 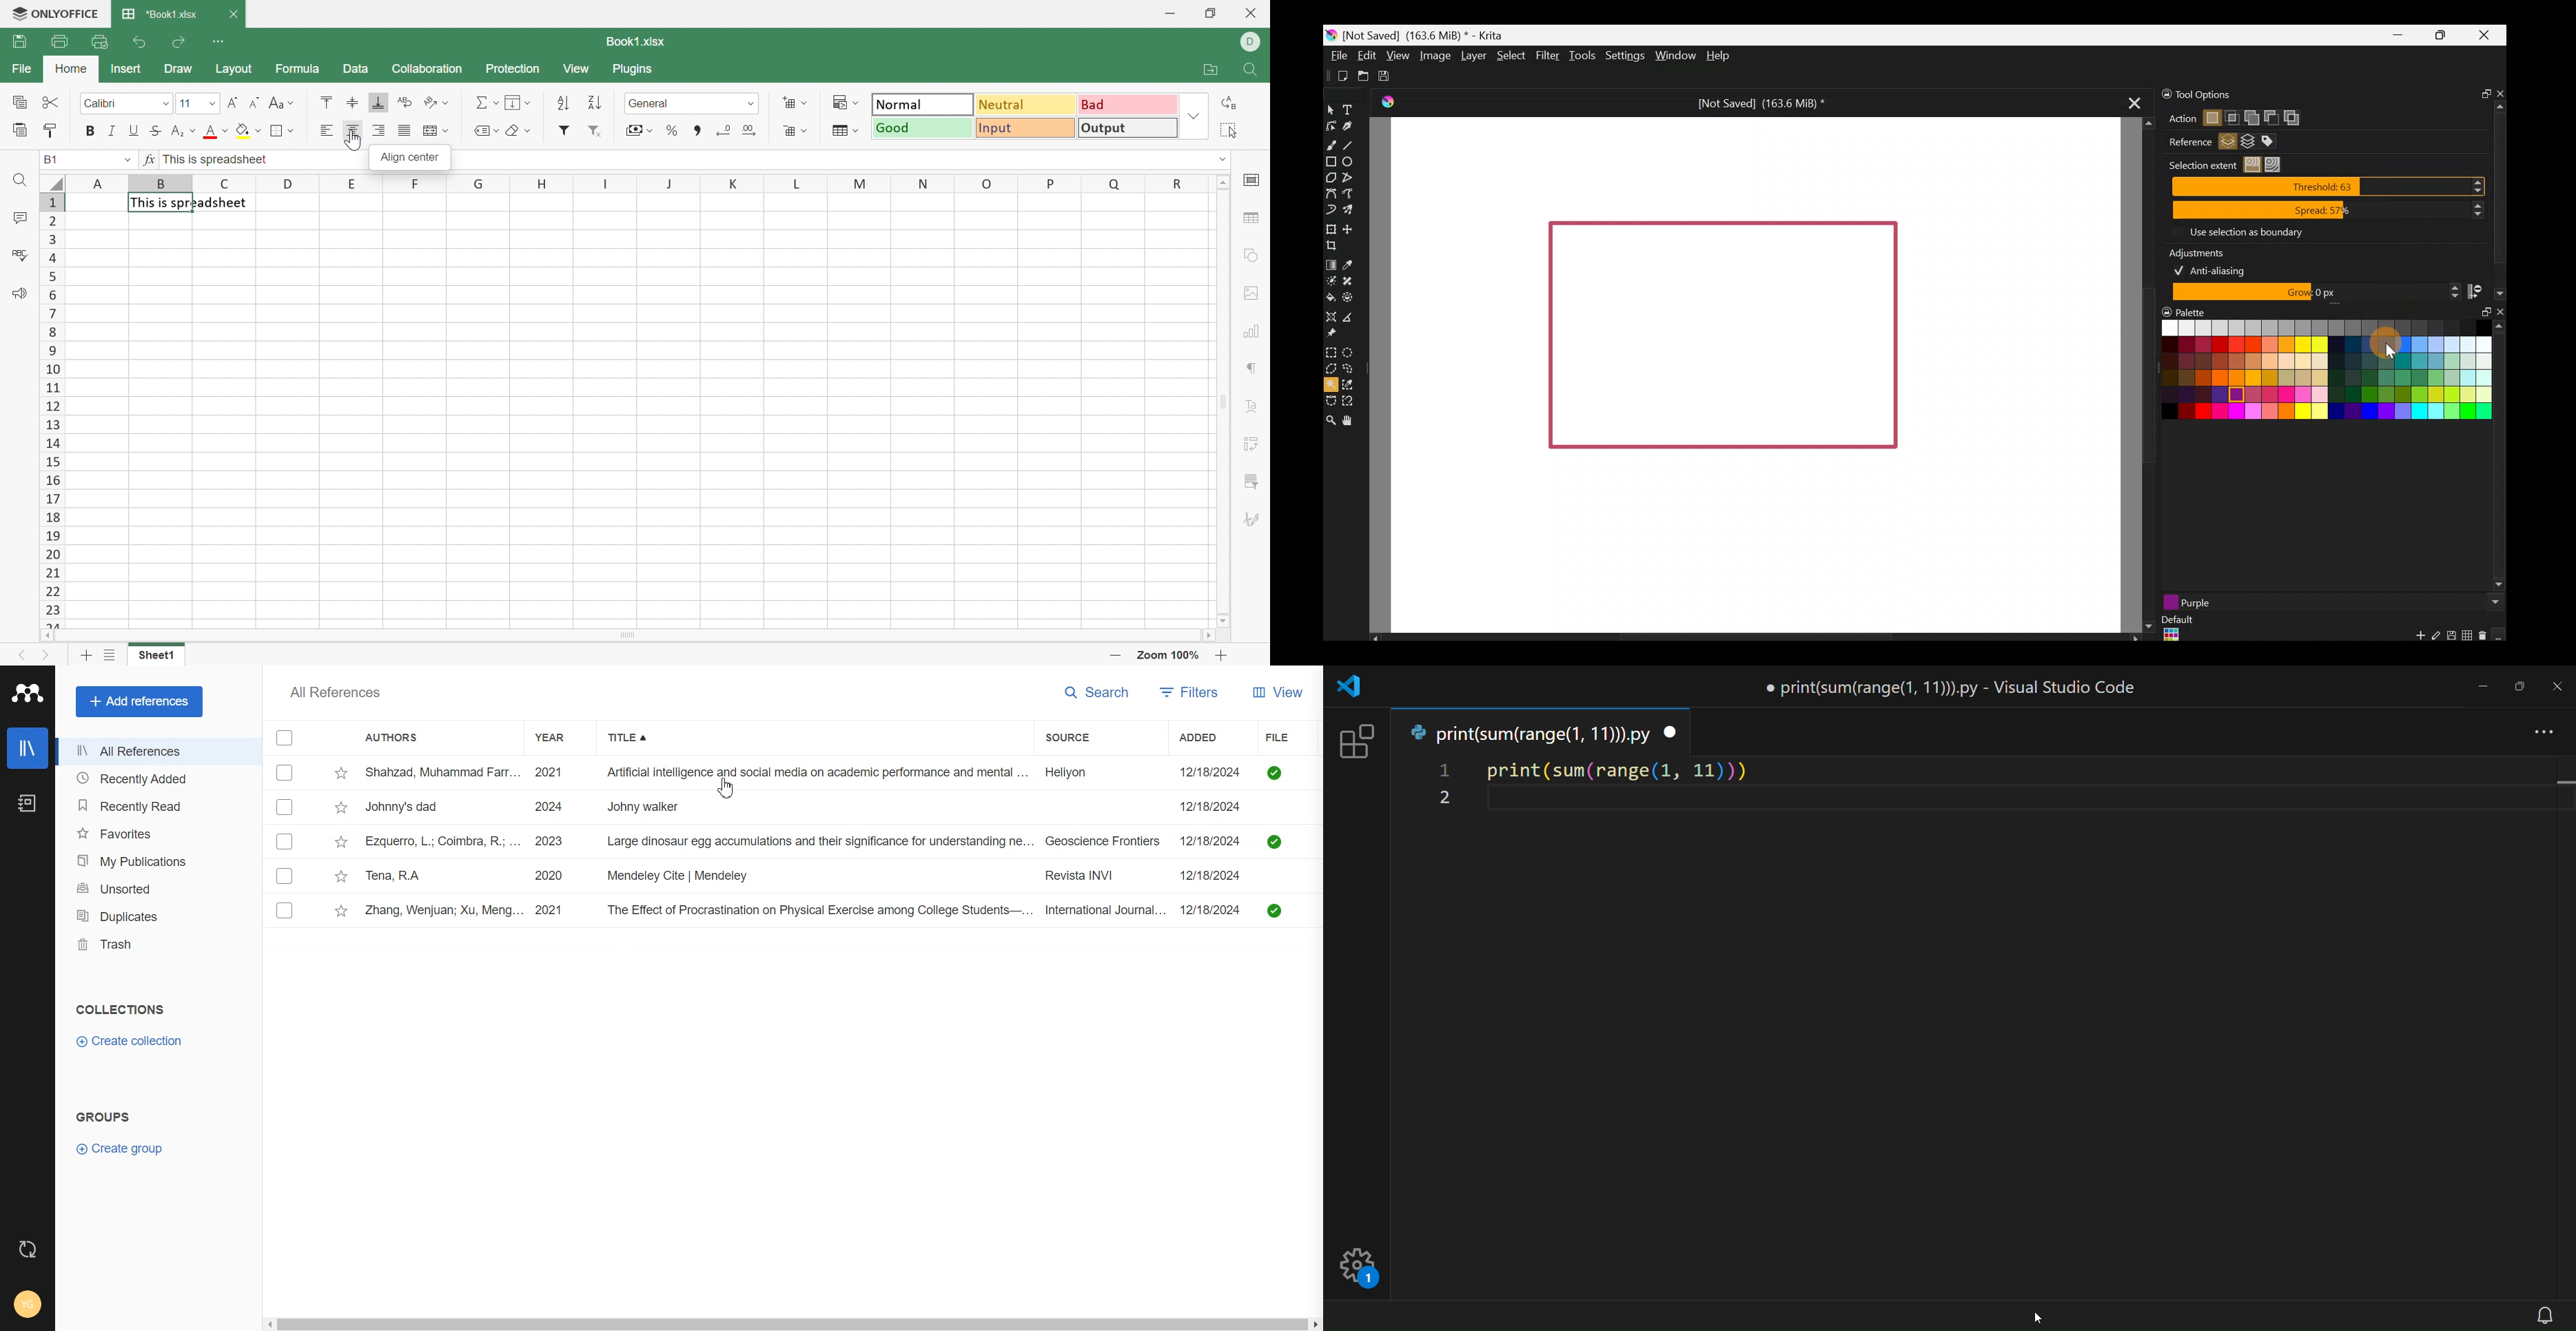 What do you see at coordinates (27, 1303) in the screenshot?
I see `Account` at bounding box center [27, 1303].